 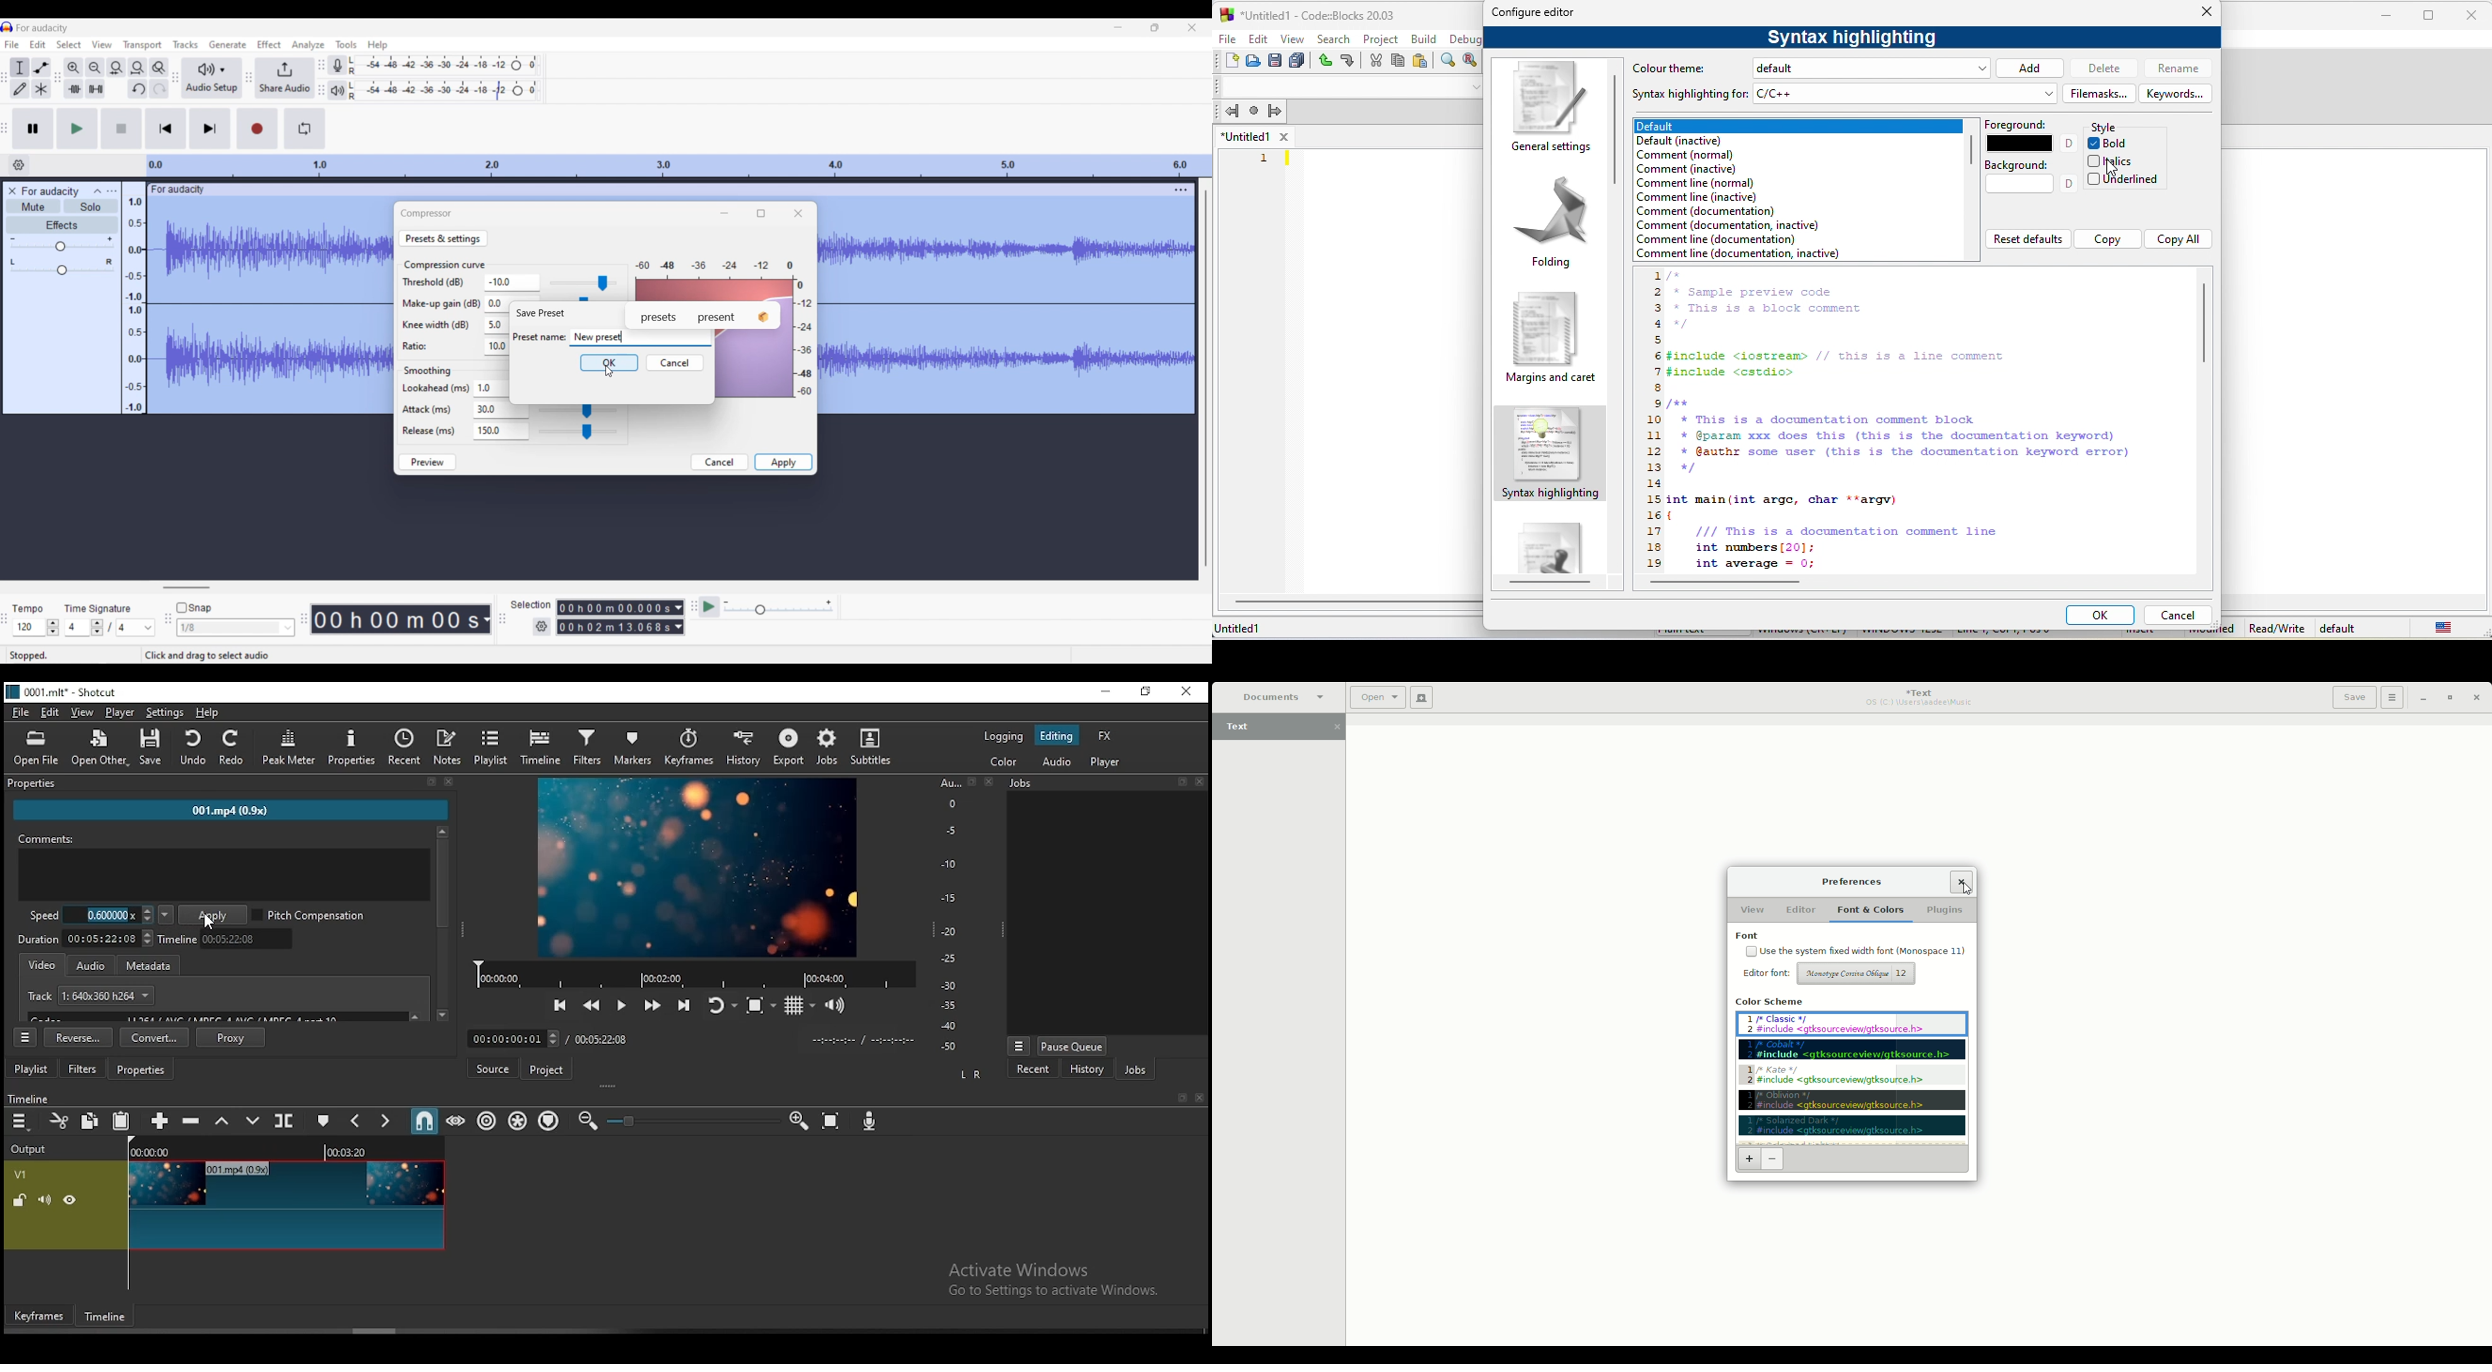 What do you see at coordinates (21, 1201) in the screenshot?
I see `(un)locked` at bounding box center [21, 1201].